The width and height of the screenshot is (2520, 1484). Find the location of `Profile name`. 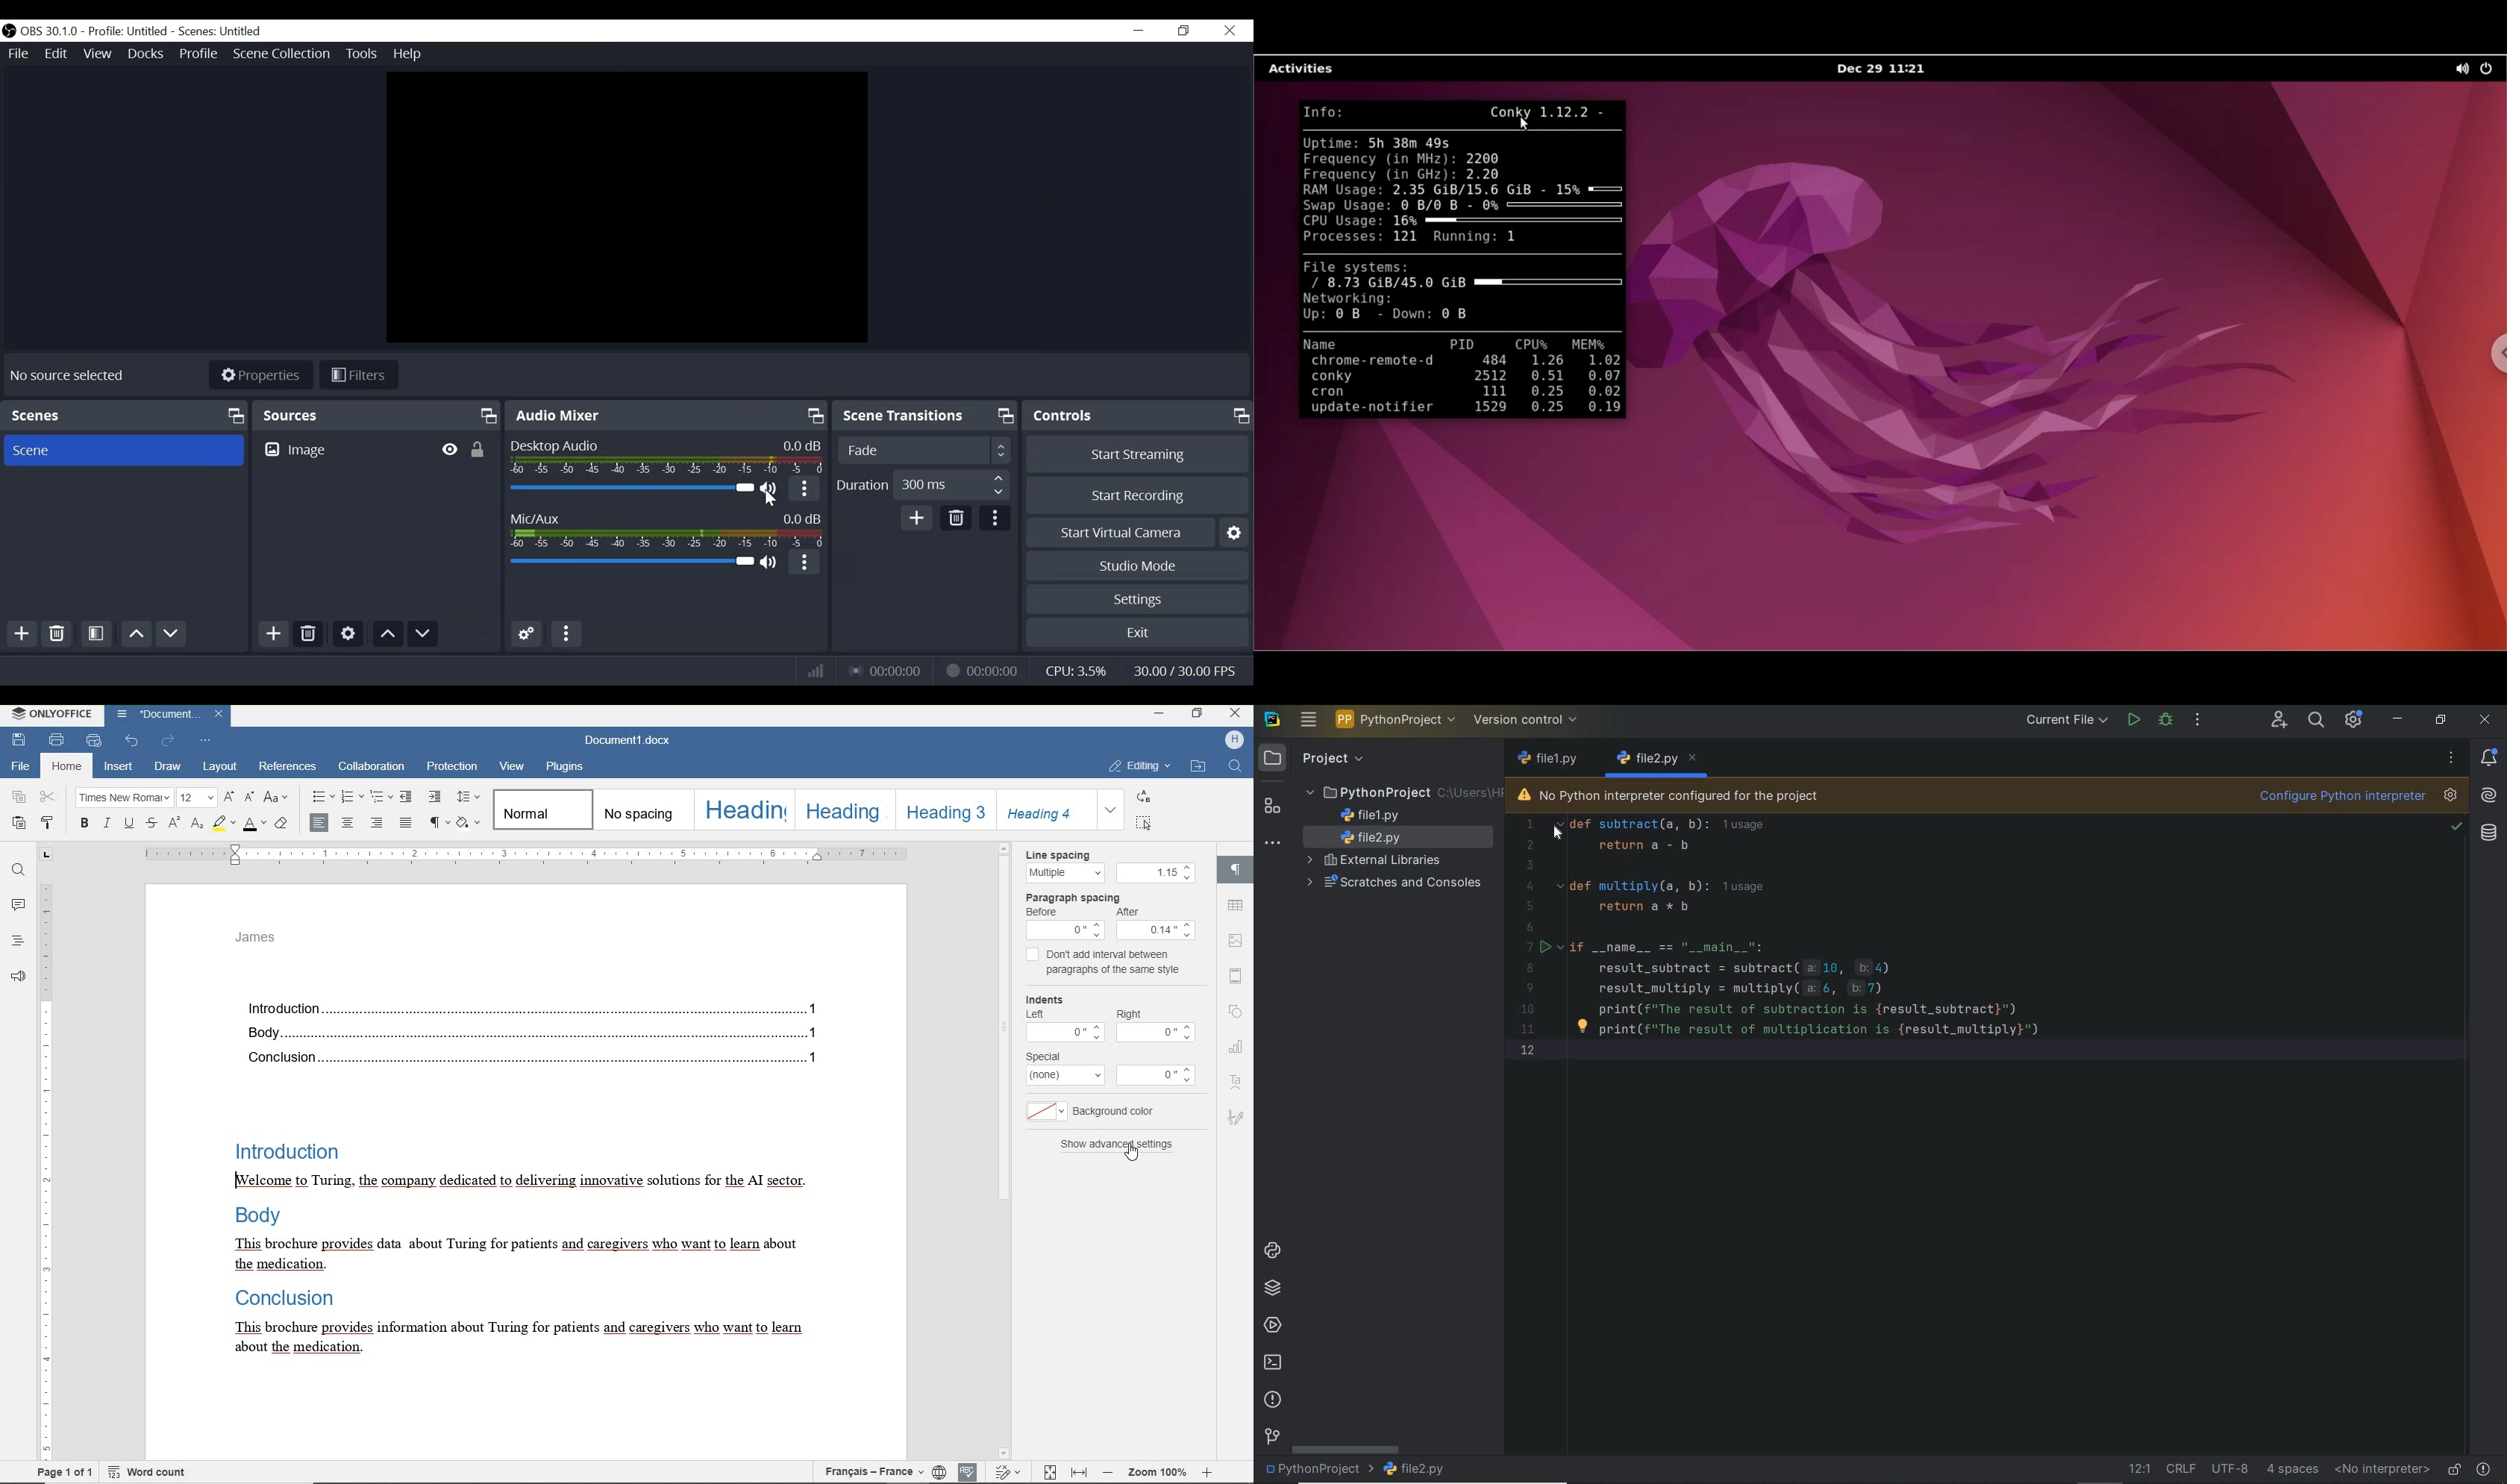

Profile name is located at coordinates (127, 32).